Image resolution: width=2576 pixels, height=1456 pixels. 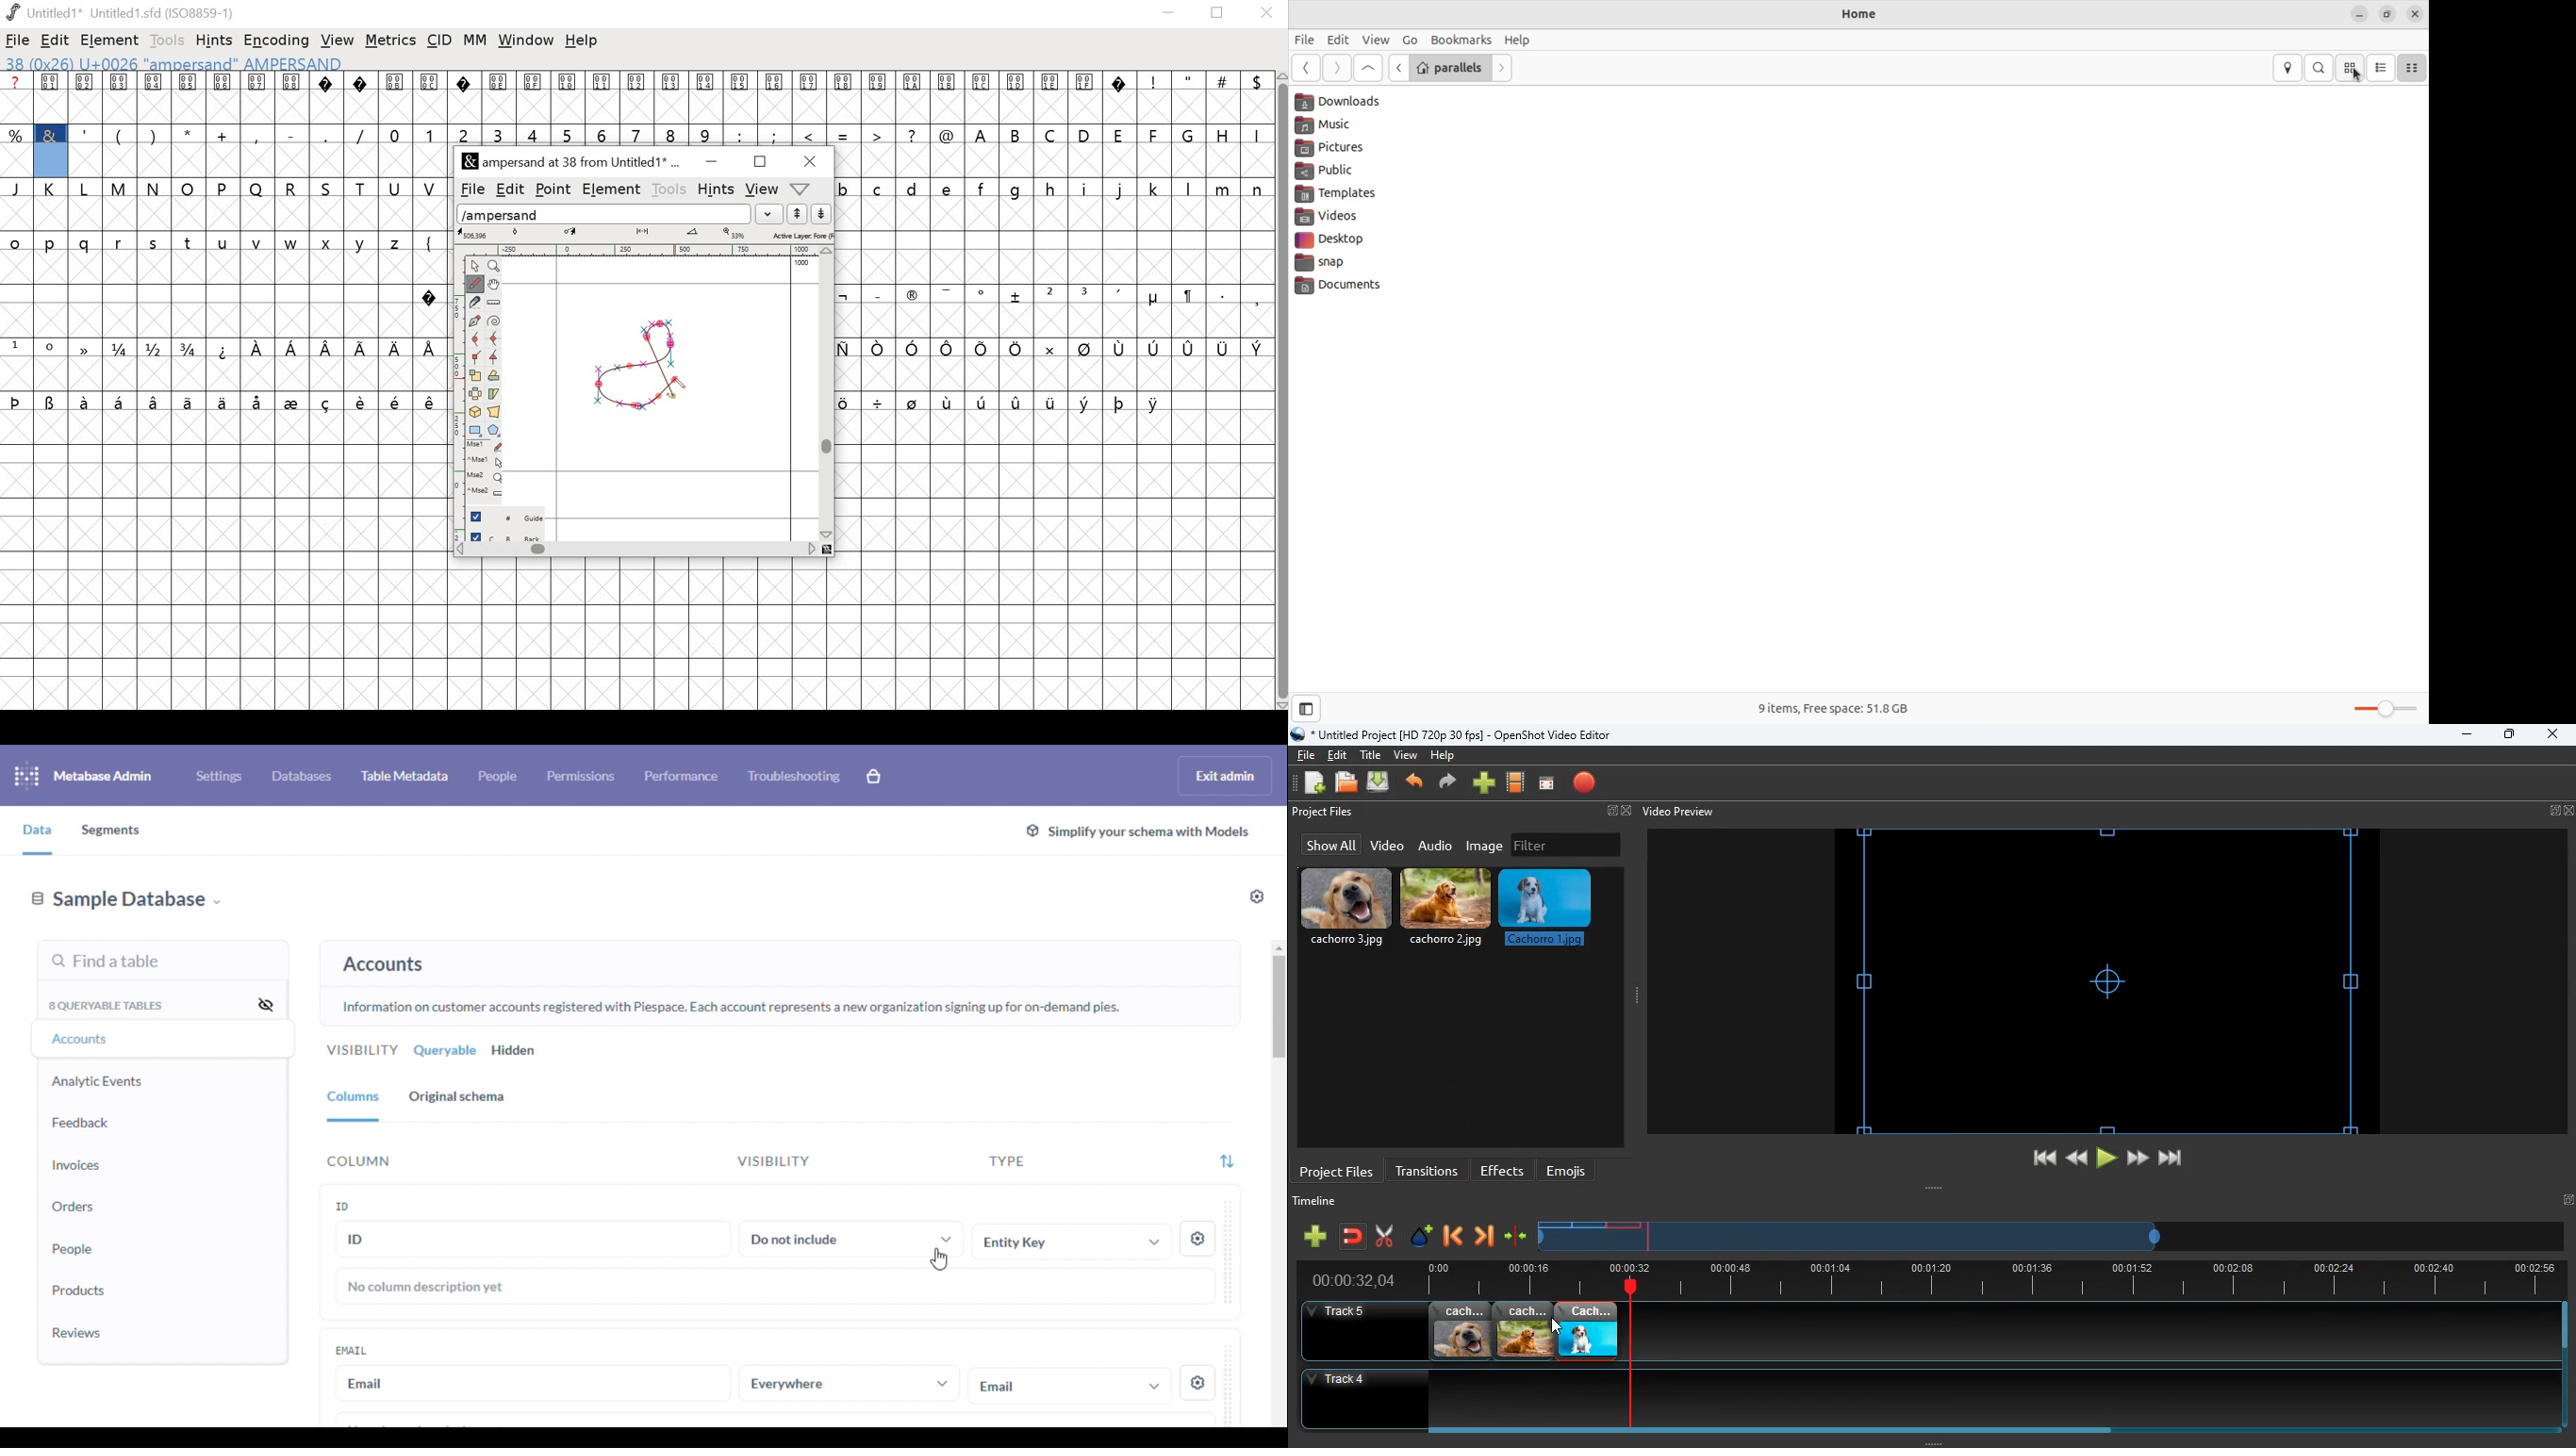 What do you see at coordinates (1255, 98) in the screenshot?
I see `$` at bounding box center [1255, 98].